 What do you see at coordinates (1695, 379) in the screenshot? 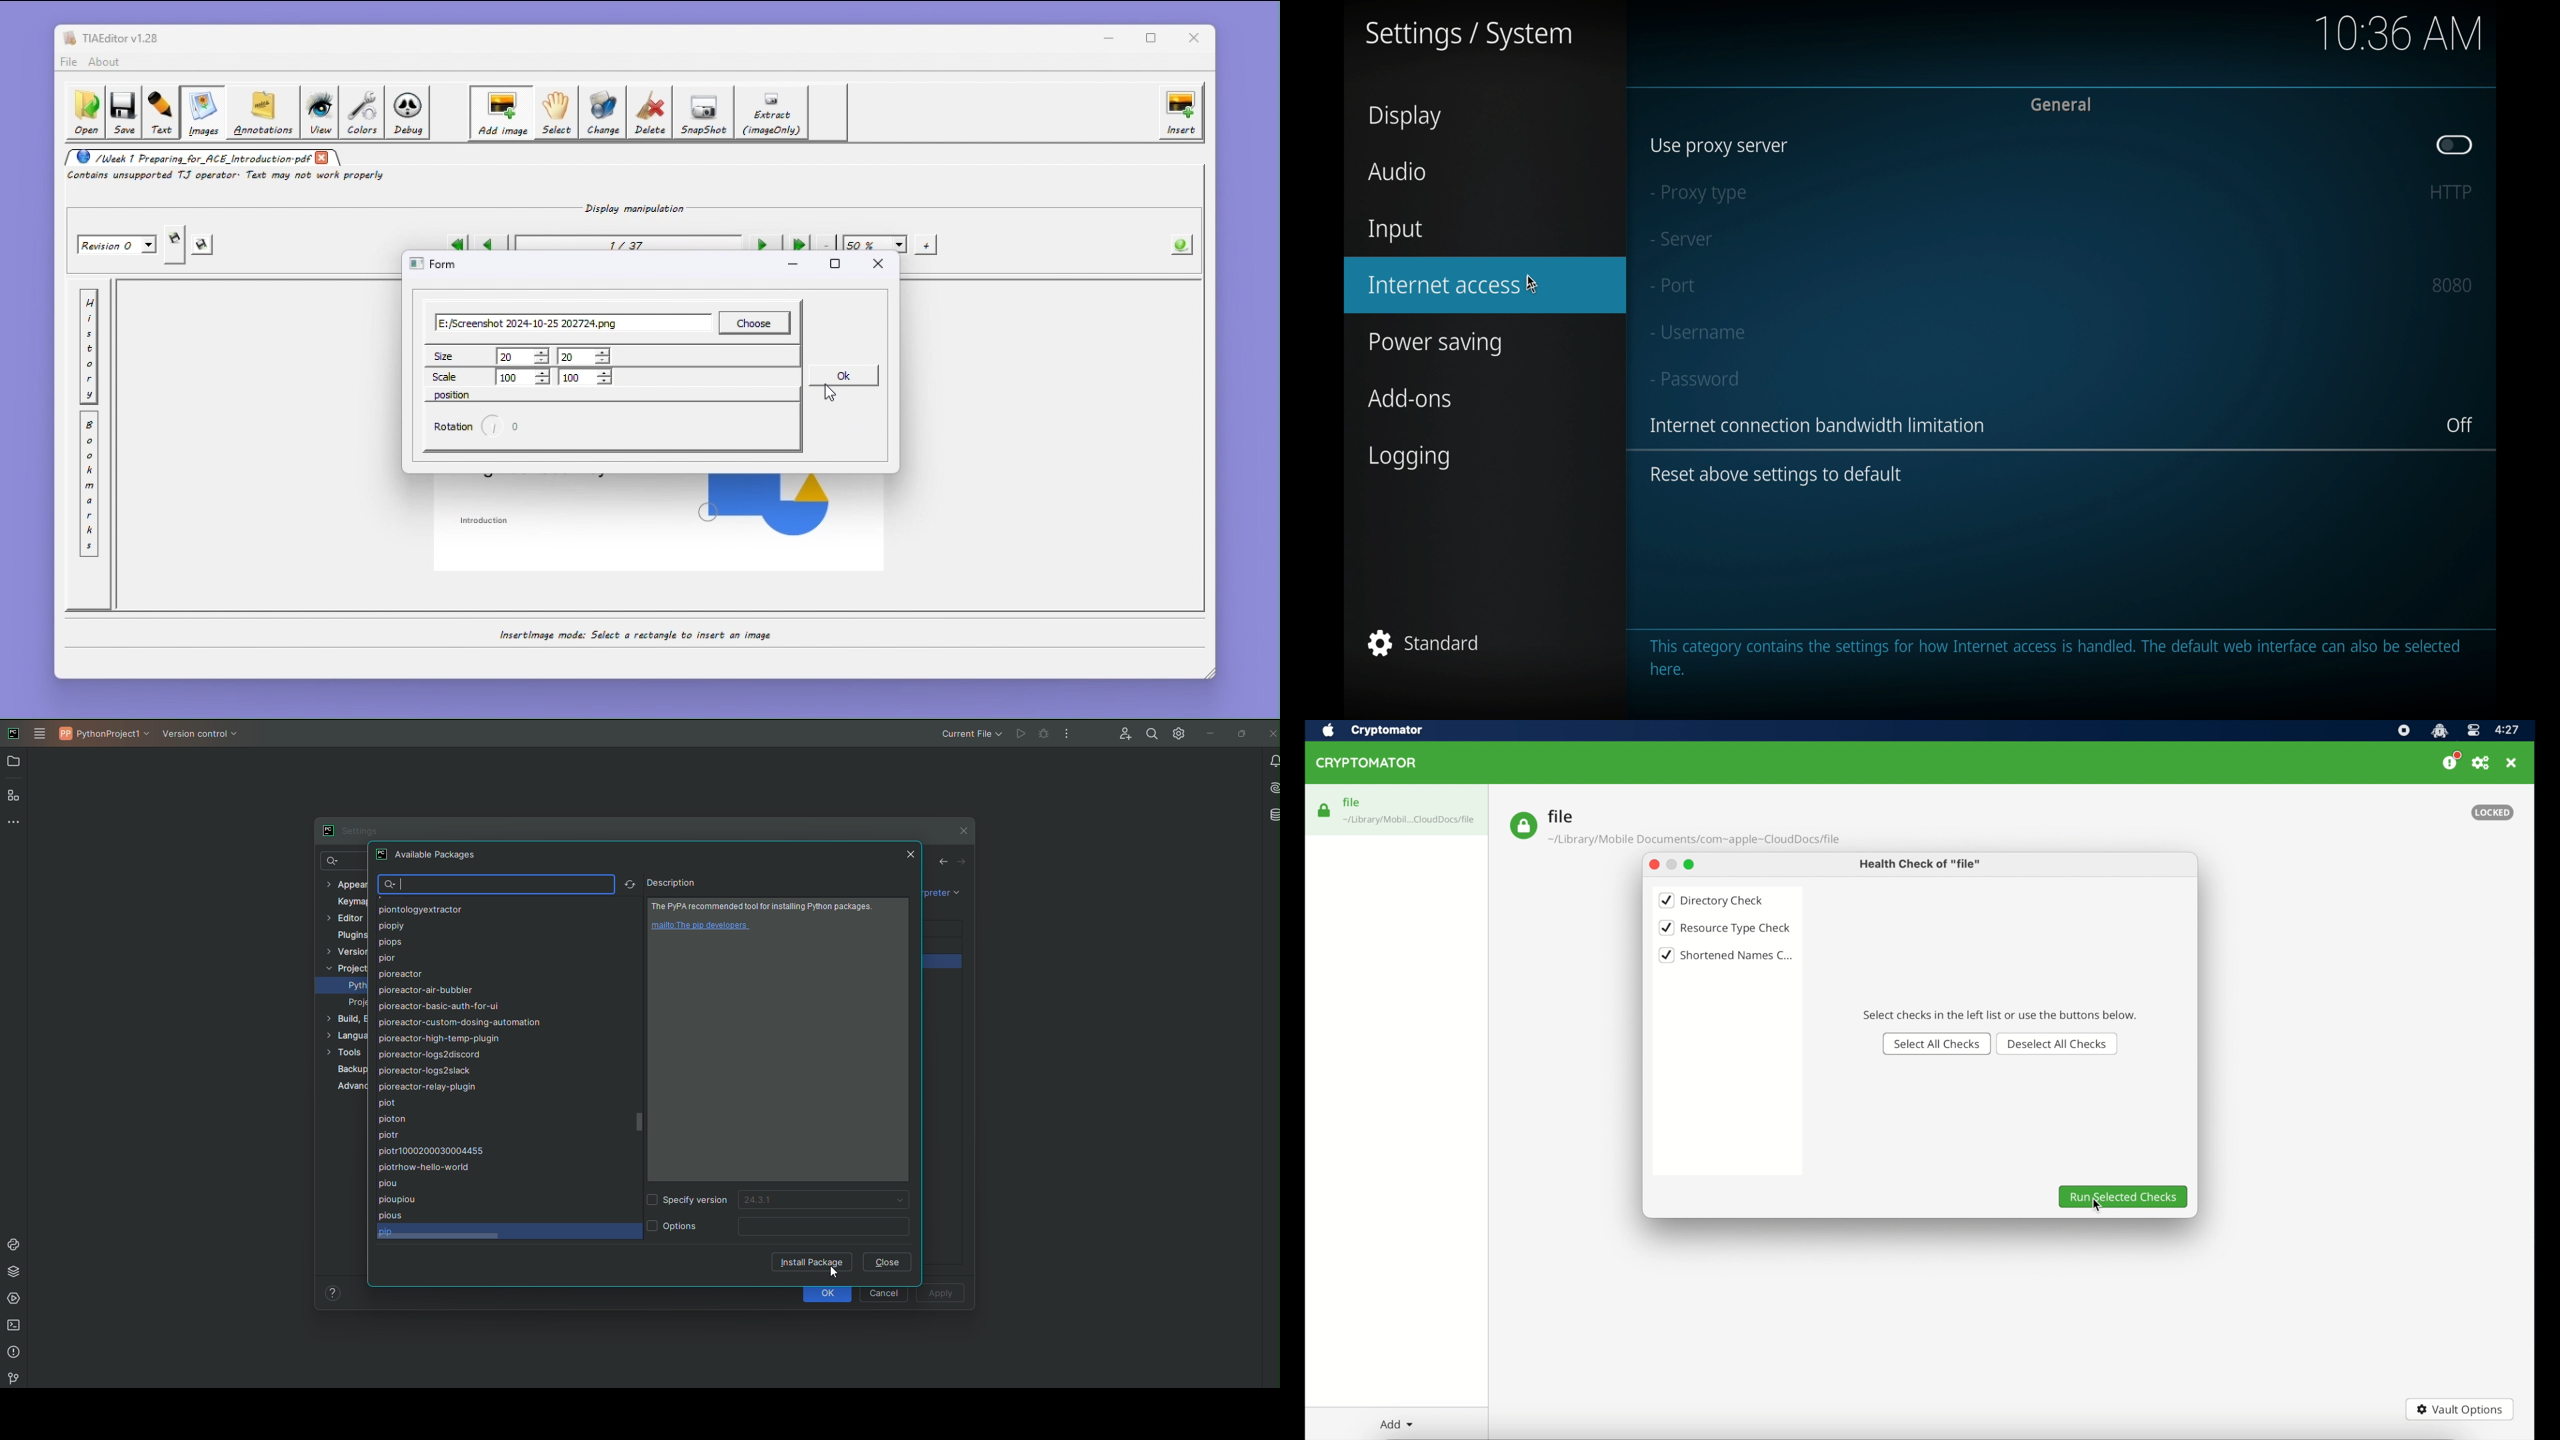
I see `password` at bounding box center [1695, 379].